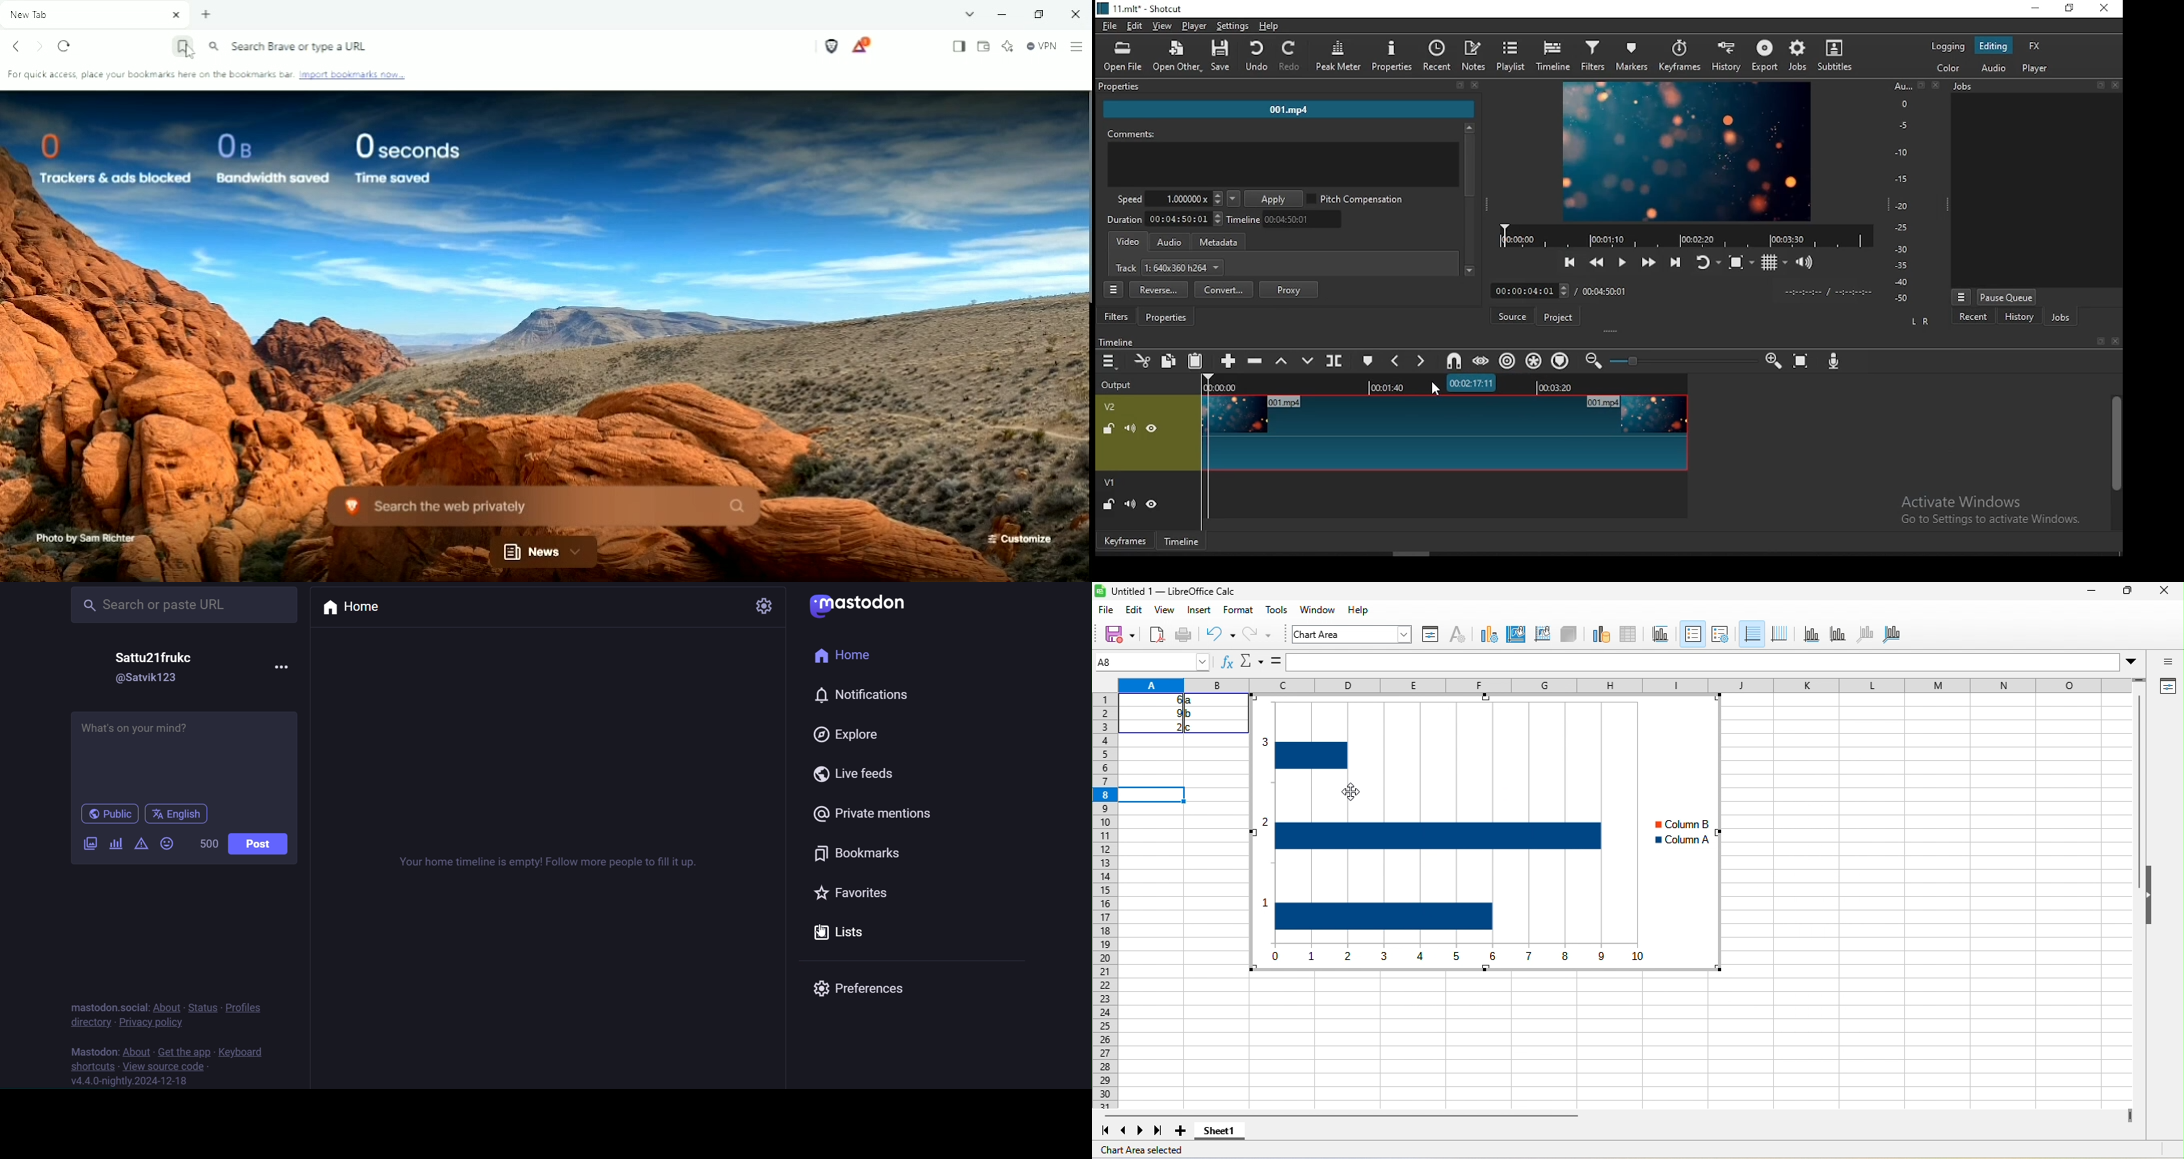  What do you see at coordinates (1290, 112) in the screenshot?
I see `001.MP4` at bounding box center [1290, 112].